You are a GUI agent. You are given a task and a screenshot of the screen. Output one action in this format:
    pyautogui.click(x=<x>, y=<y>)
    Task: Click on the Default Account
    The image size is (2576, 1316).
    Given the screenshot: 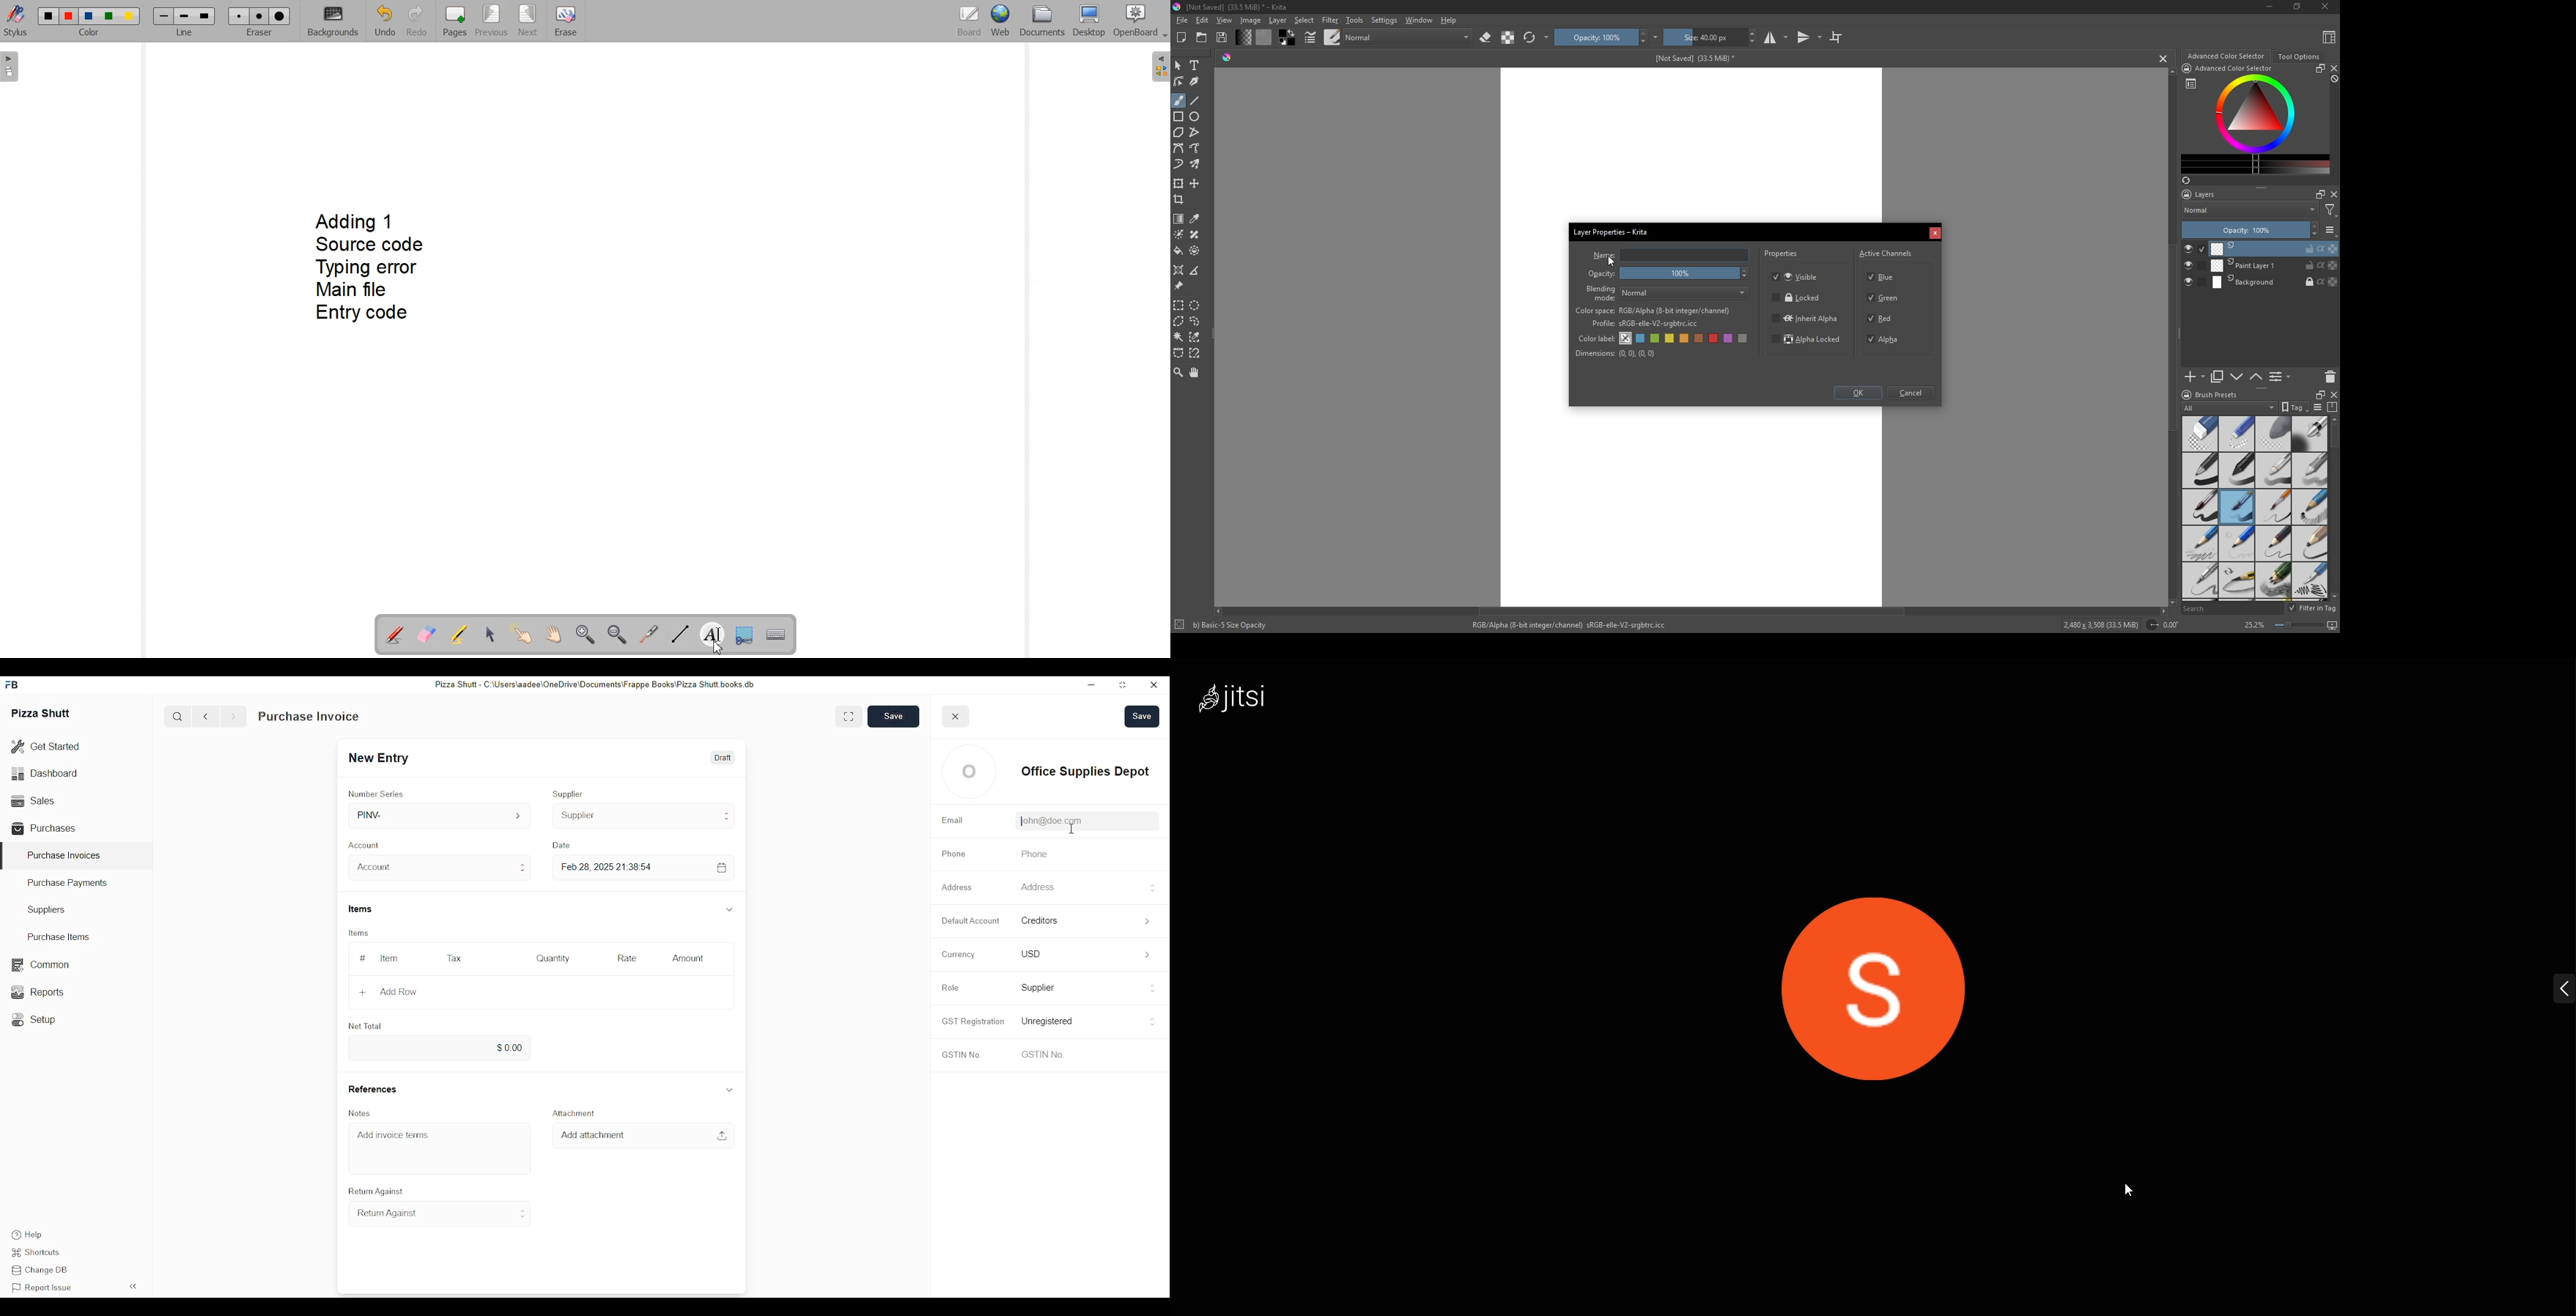 What is the action you would take?
    pyautogui.click(x=970, y=921)
    